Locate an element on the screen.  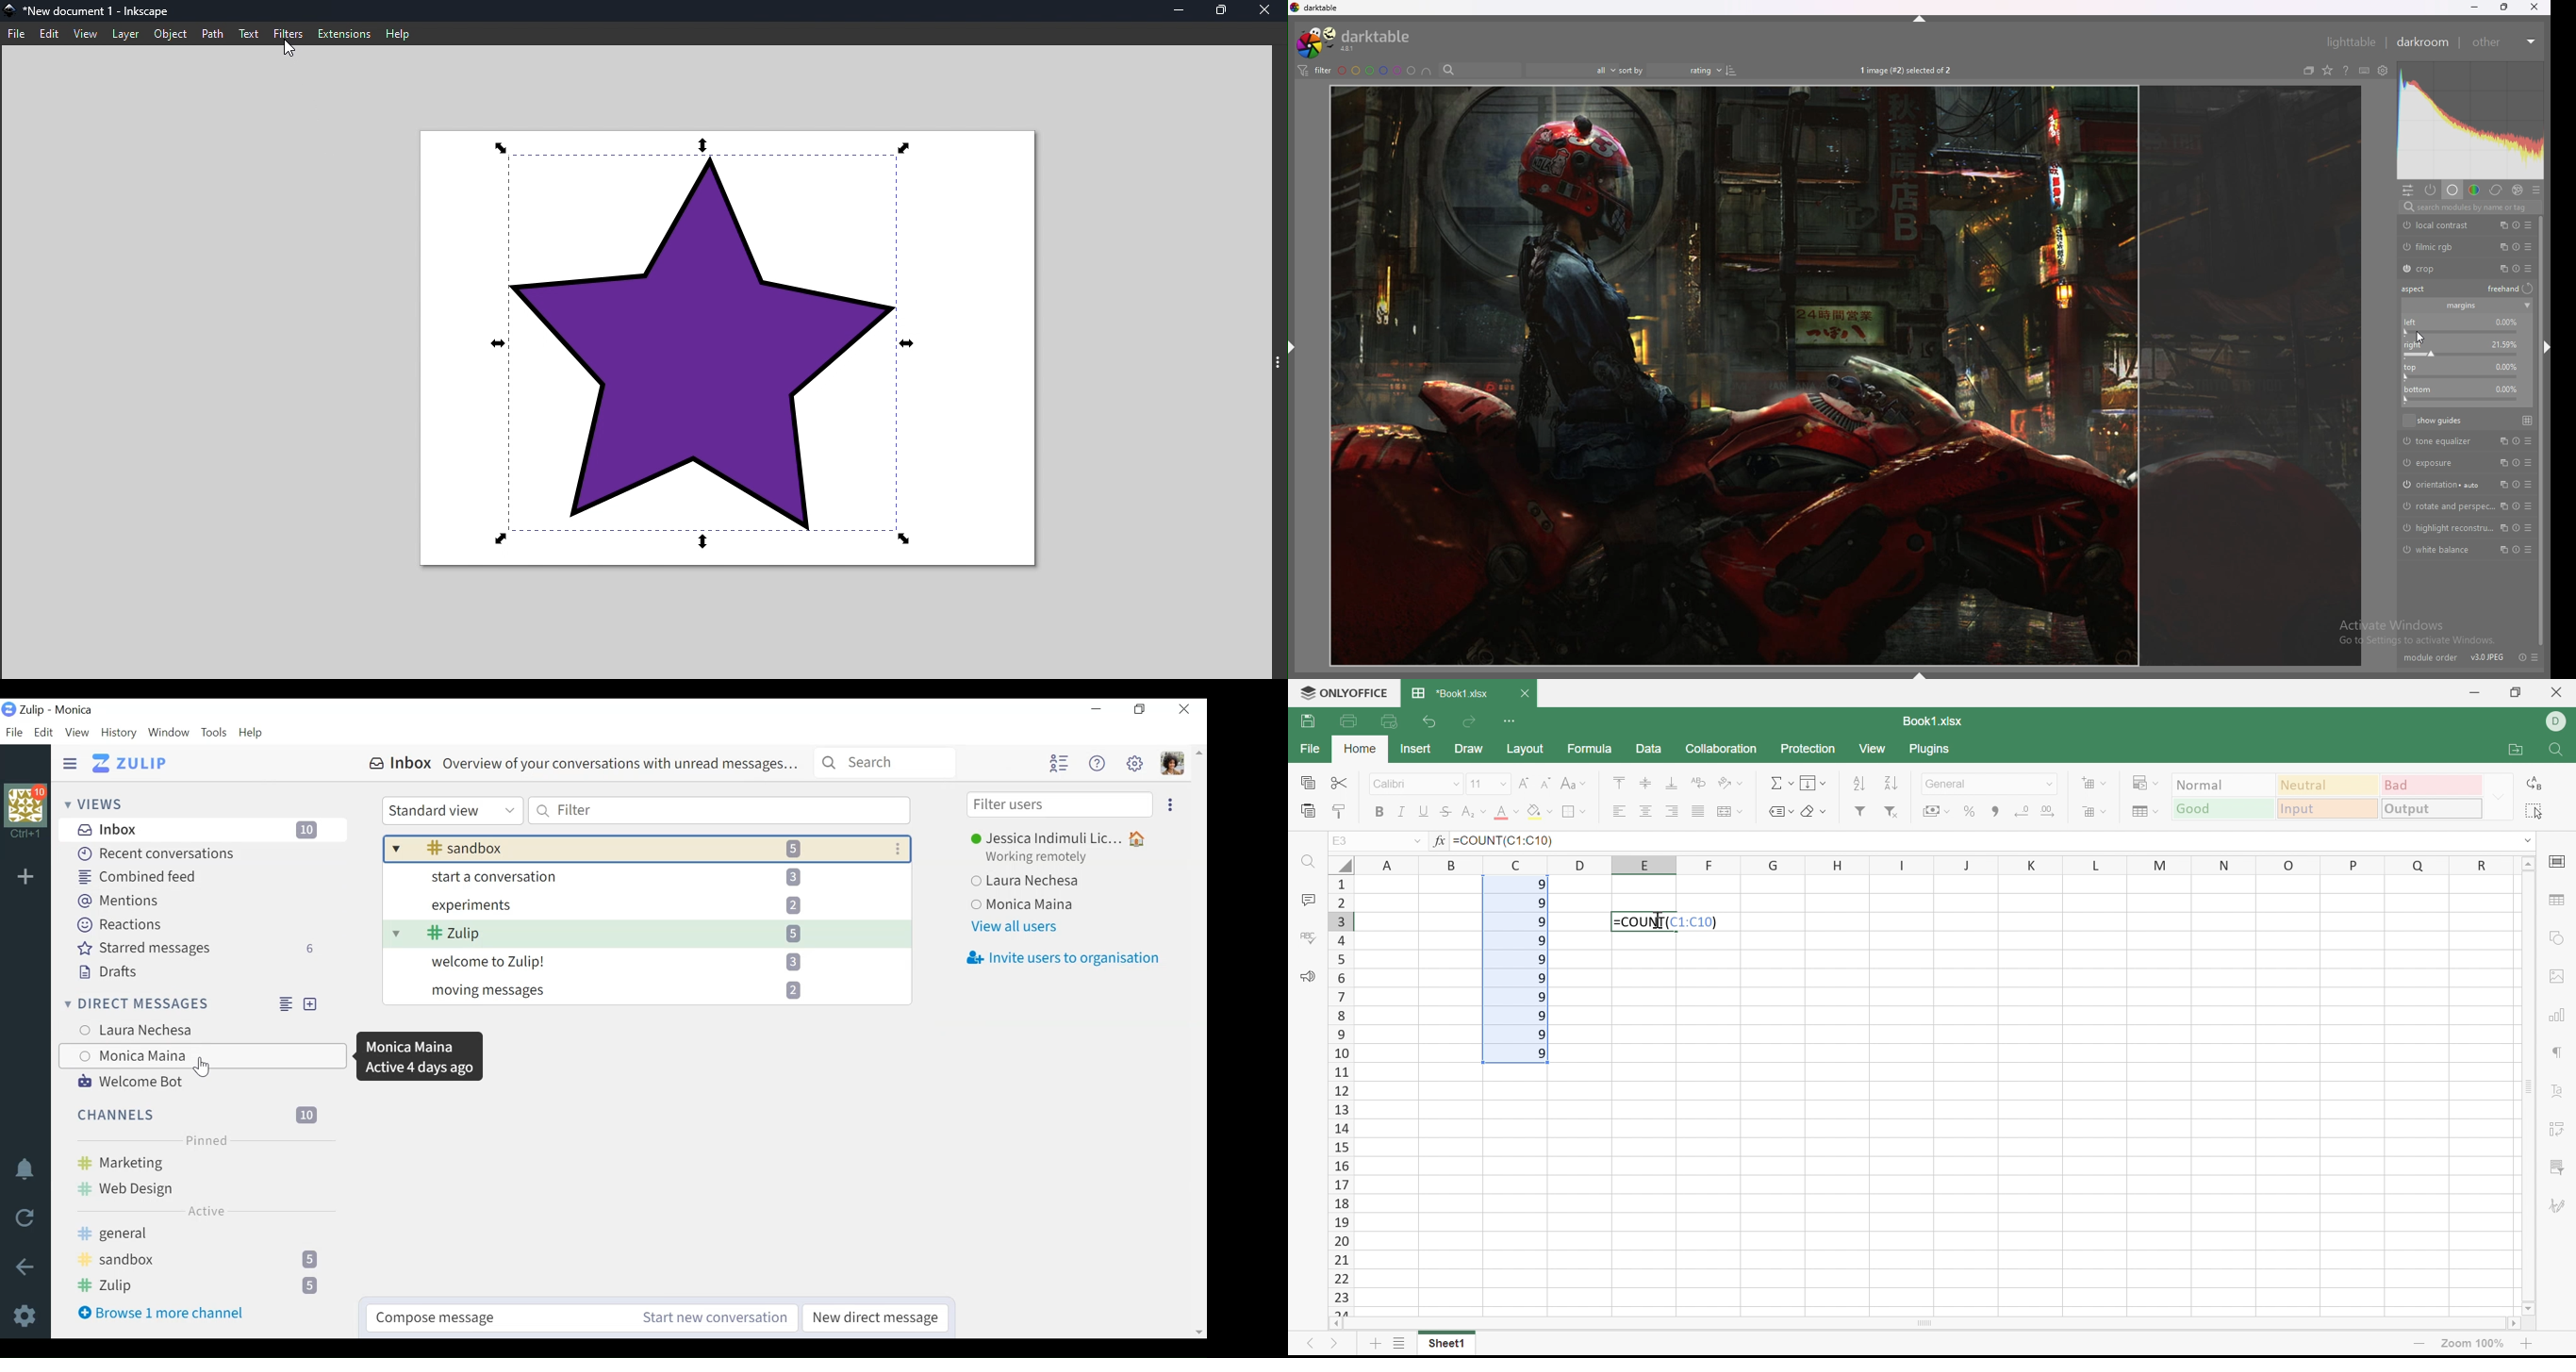
Filter is located at coordinates (718, 811).